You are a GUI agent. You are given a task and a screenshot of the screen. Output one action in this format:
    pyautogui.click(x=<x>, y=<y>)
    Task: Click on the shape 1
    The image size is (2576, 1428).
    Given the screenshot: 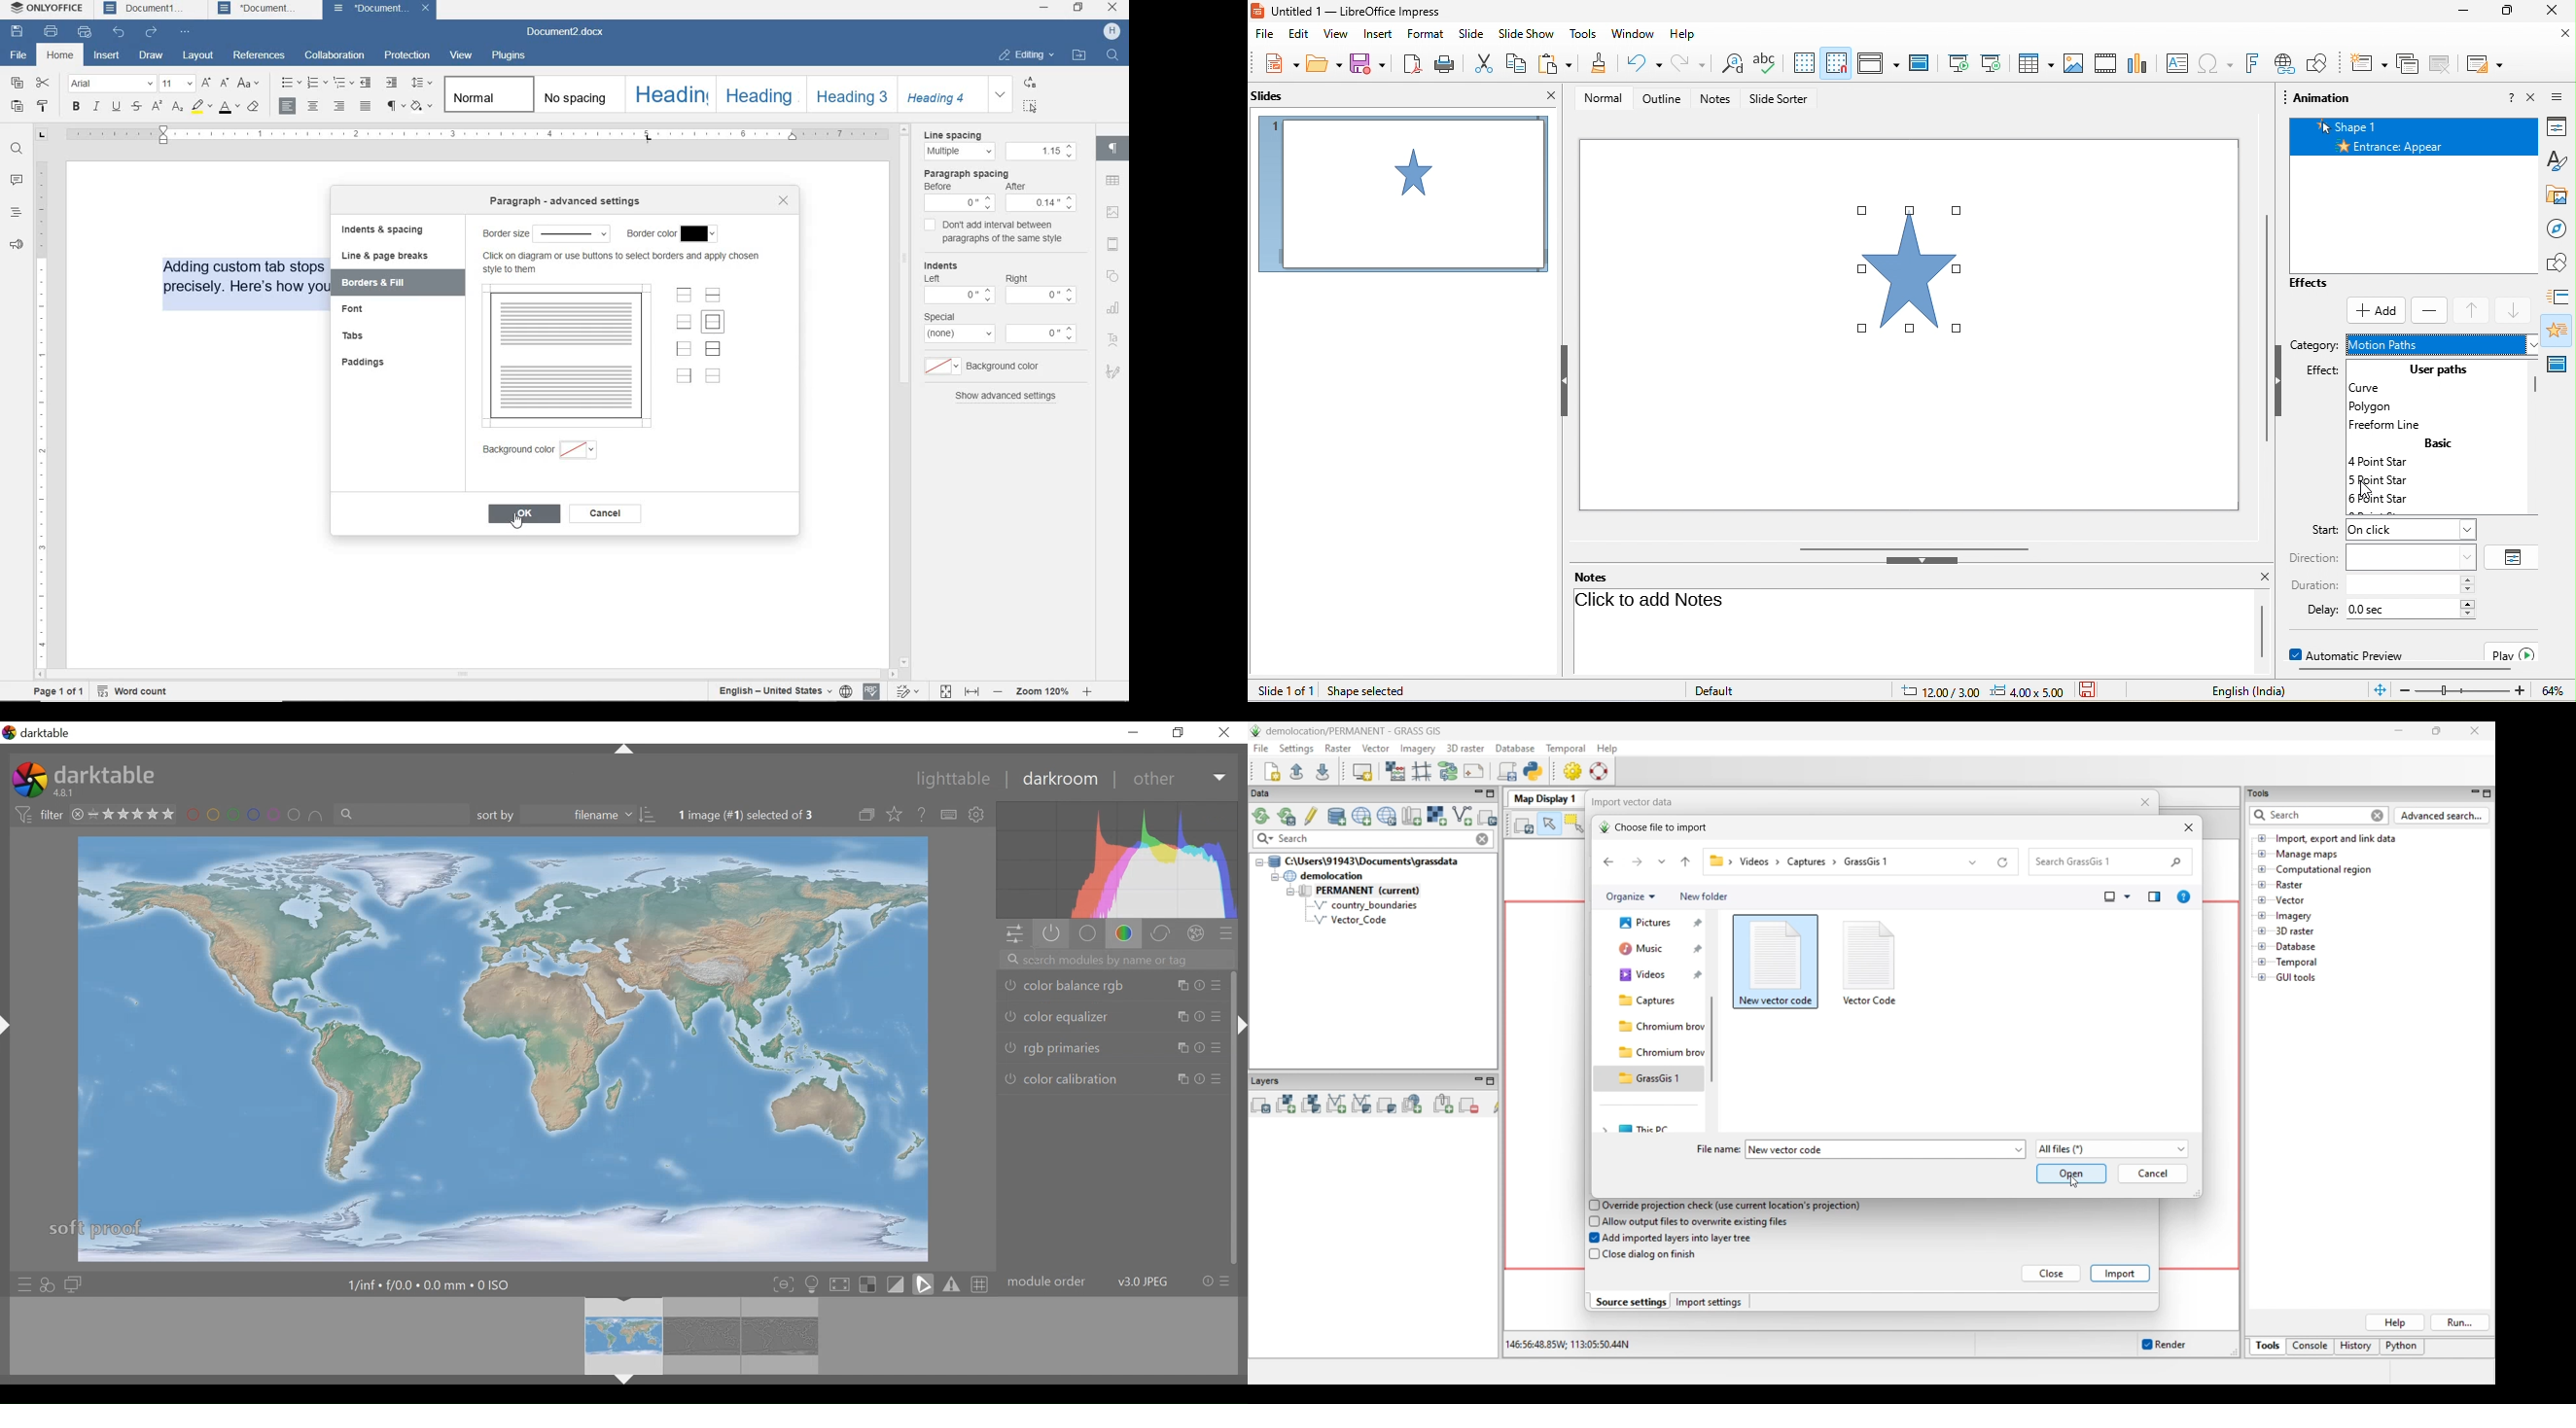 What is the action you would take?
    pyautogui.click(x=2417, y=125)
    